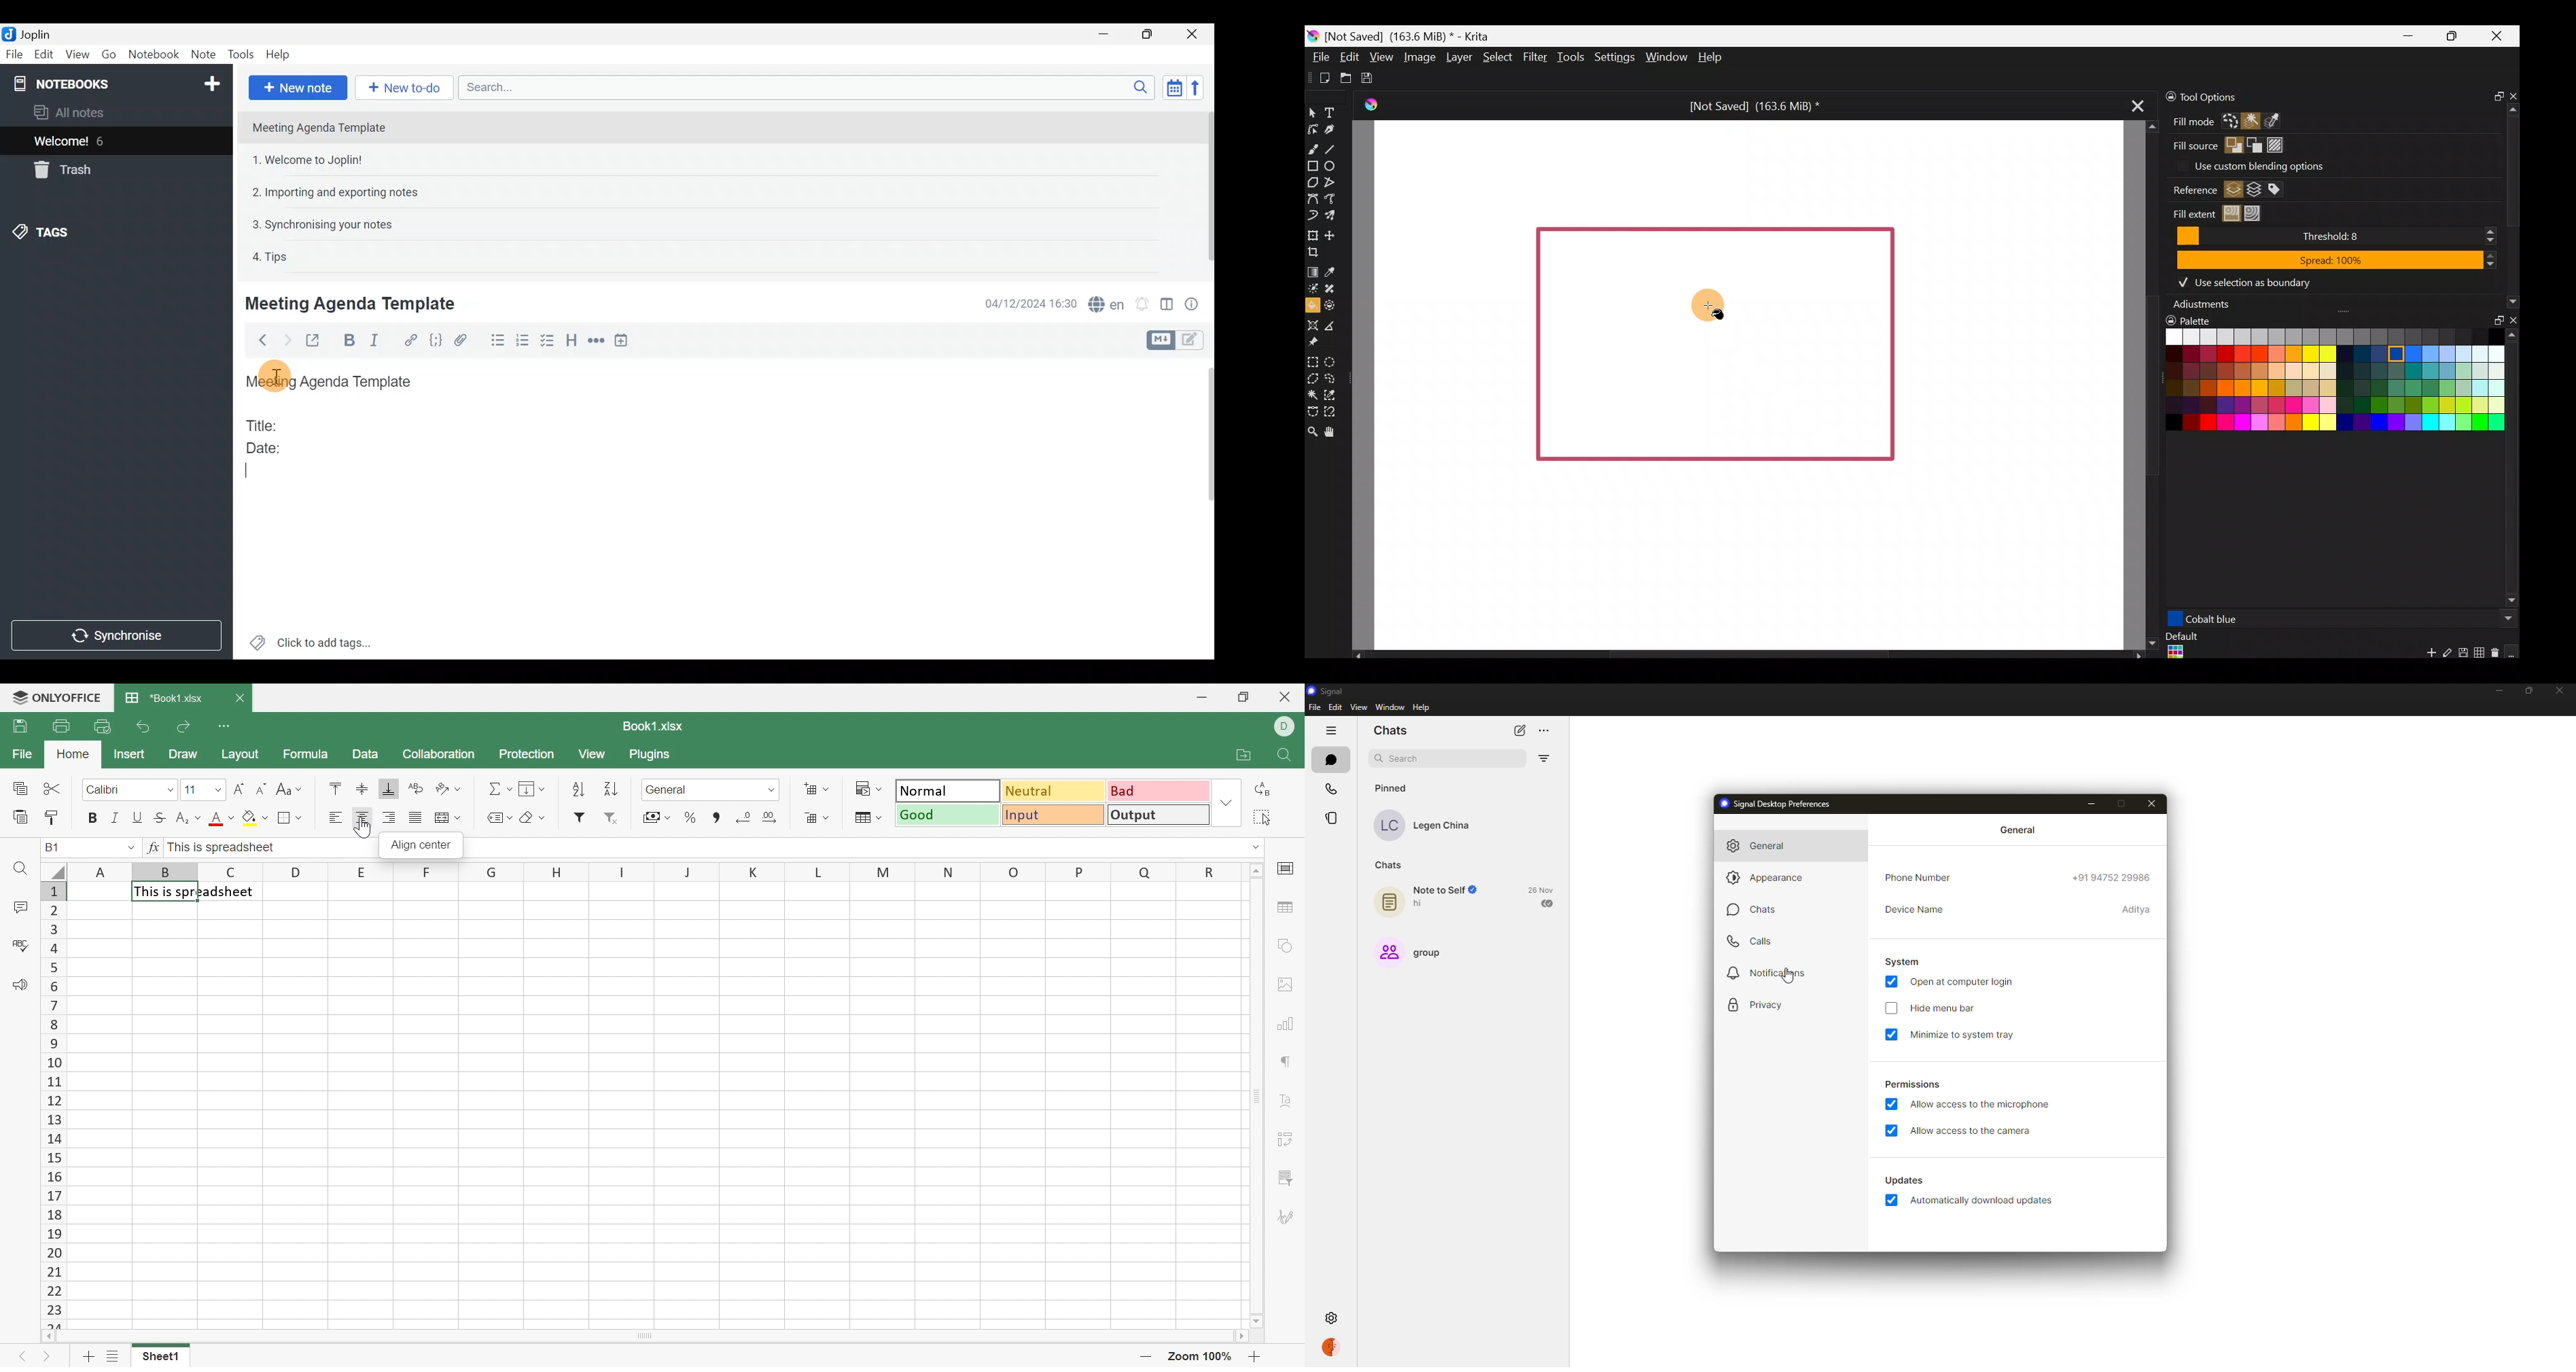  Describe the element at coordinates (2448, 656) in the screenshot. I see `Edit swatch/group` at that location.